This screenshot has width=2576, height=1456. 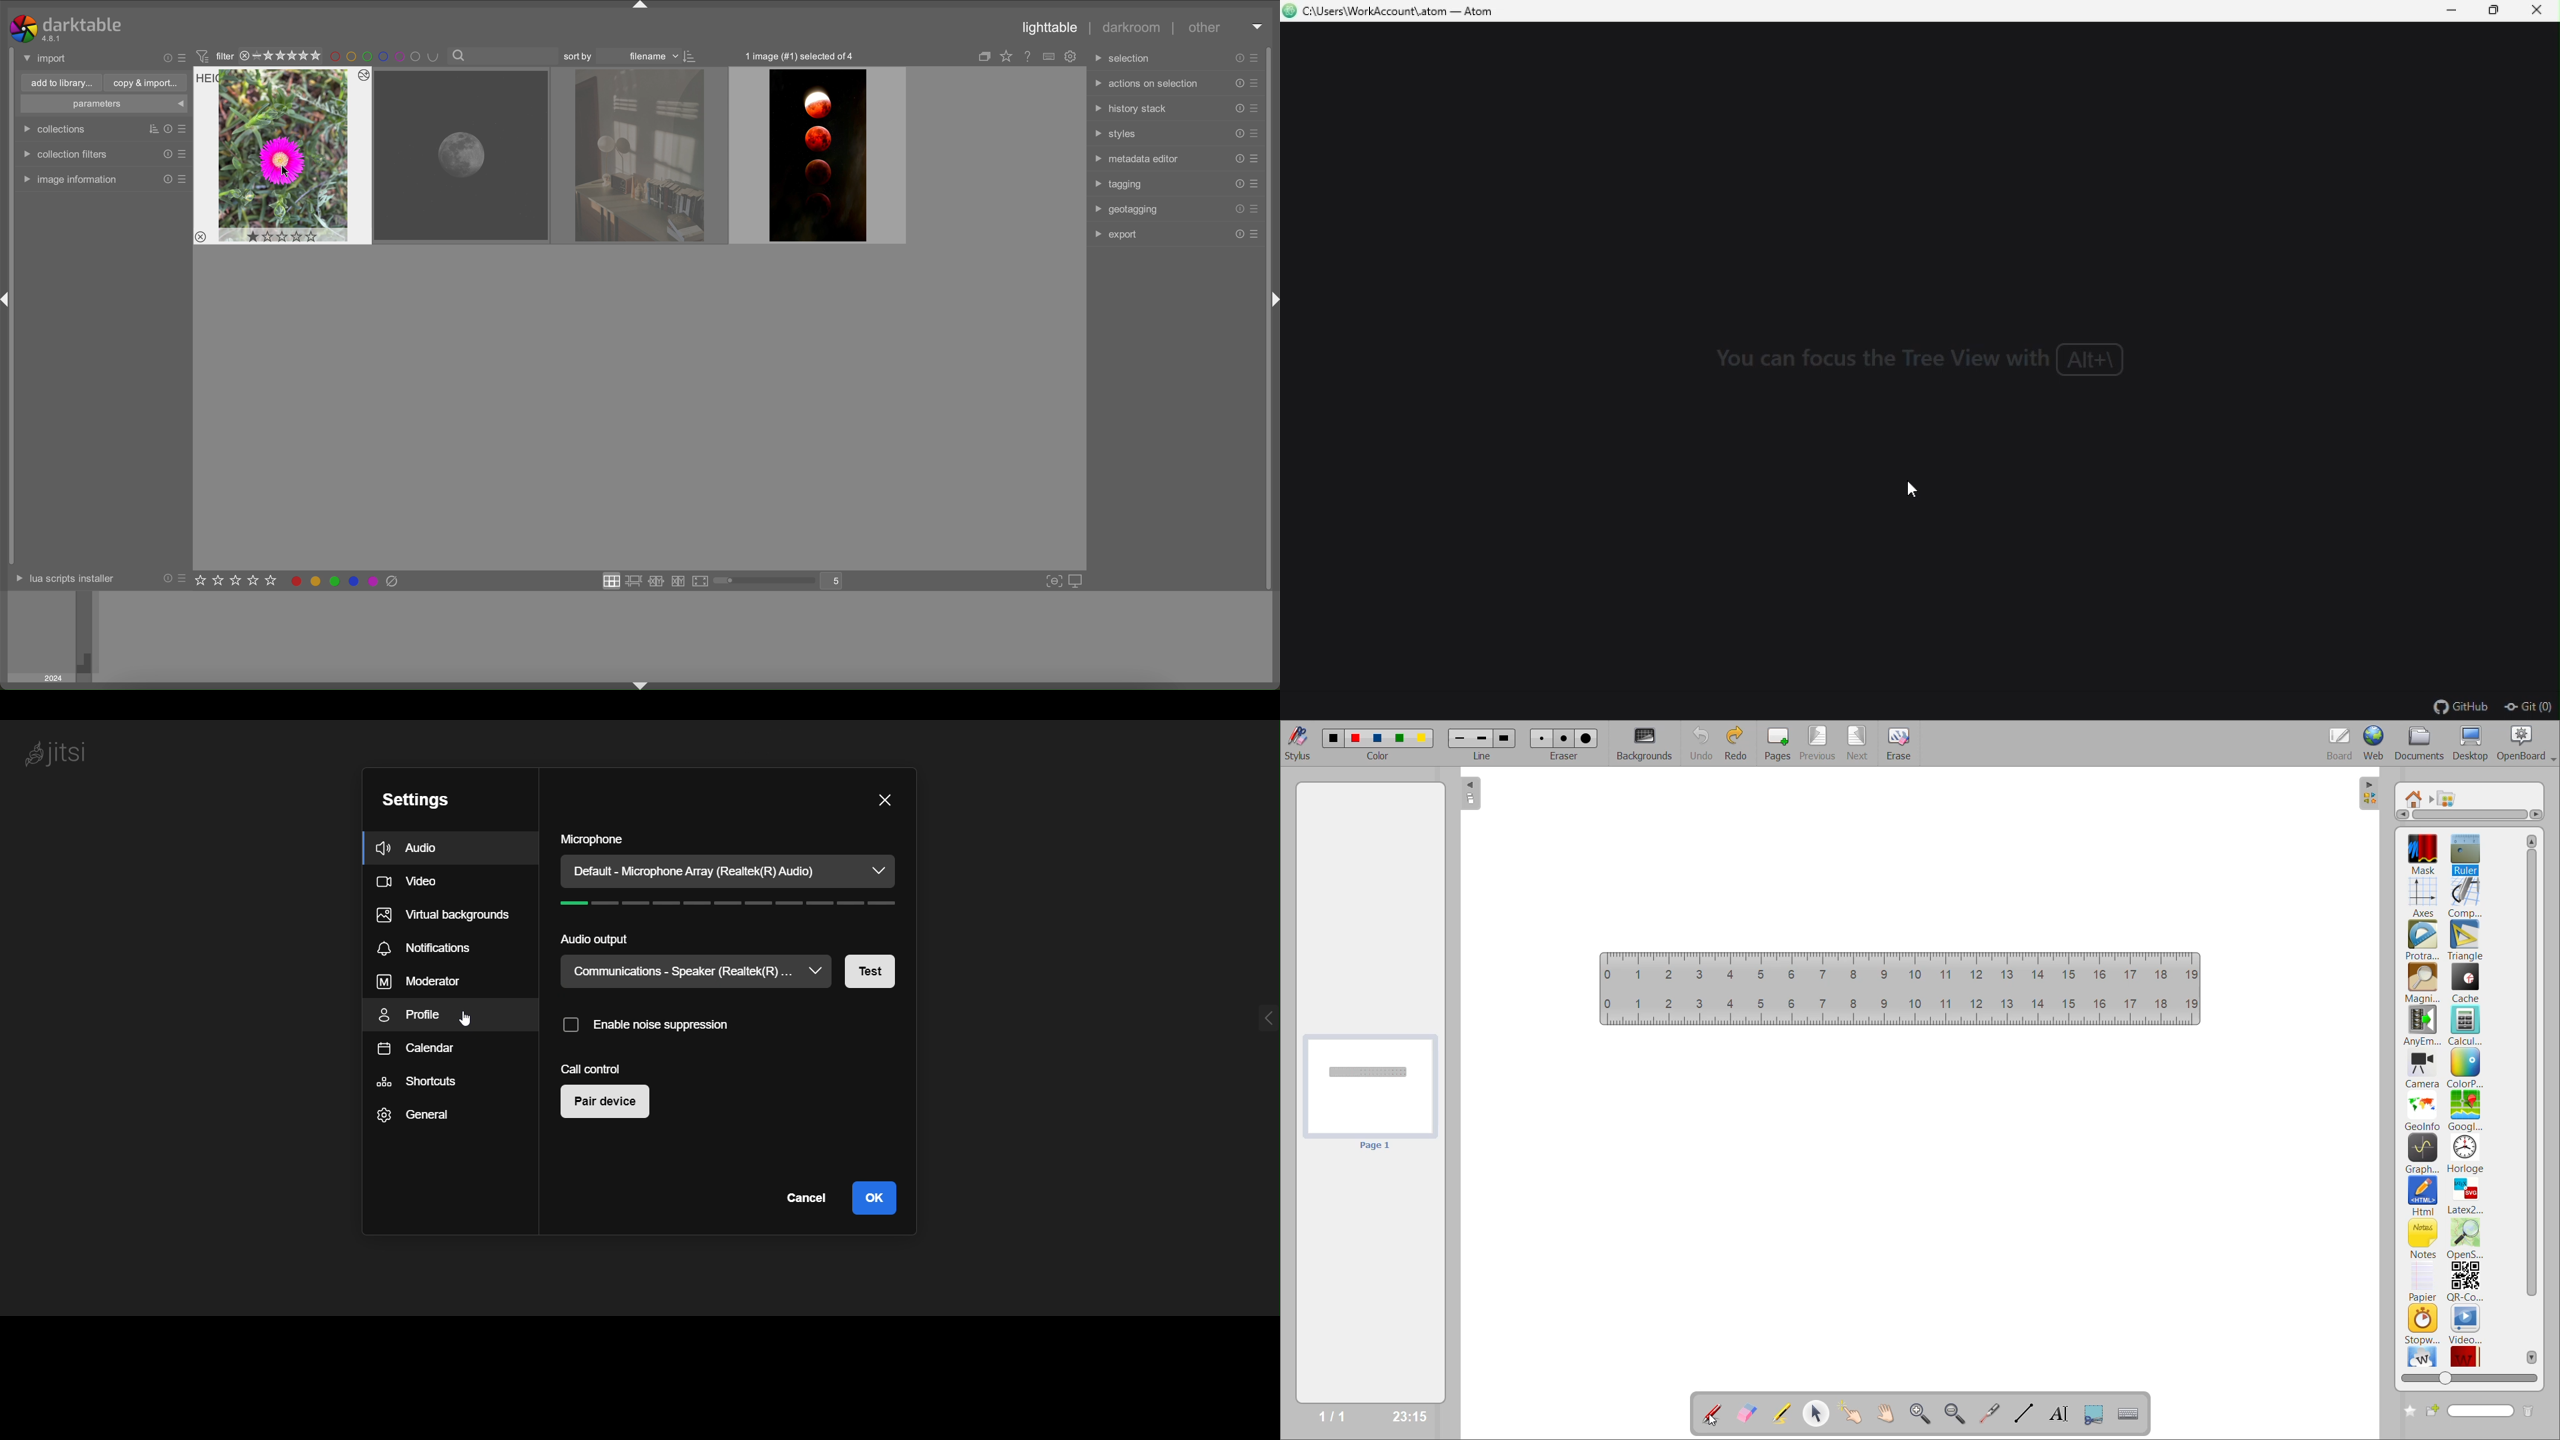 What do you see at coordinates (1368, 1093) in the screenshot?
I see `page preview` at bounding box center [1368, 1093].